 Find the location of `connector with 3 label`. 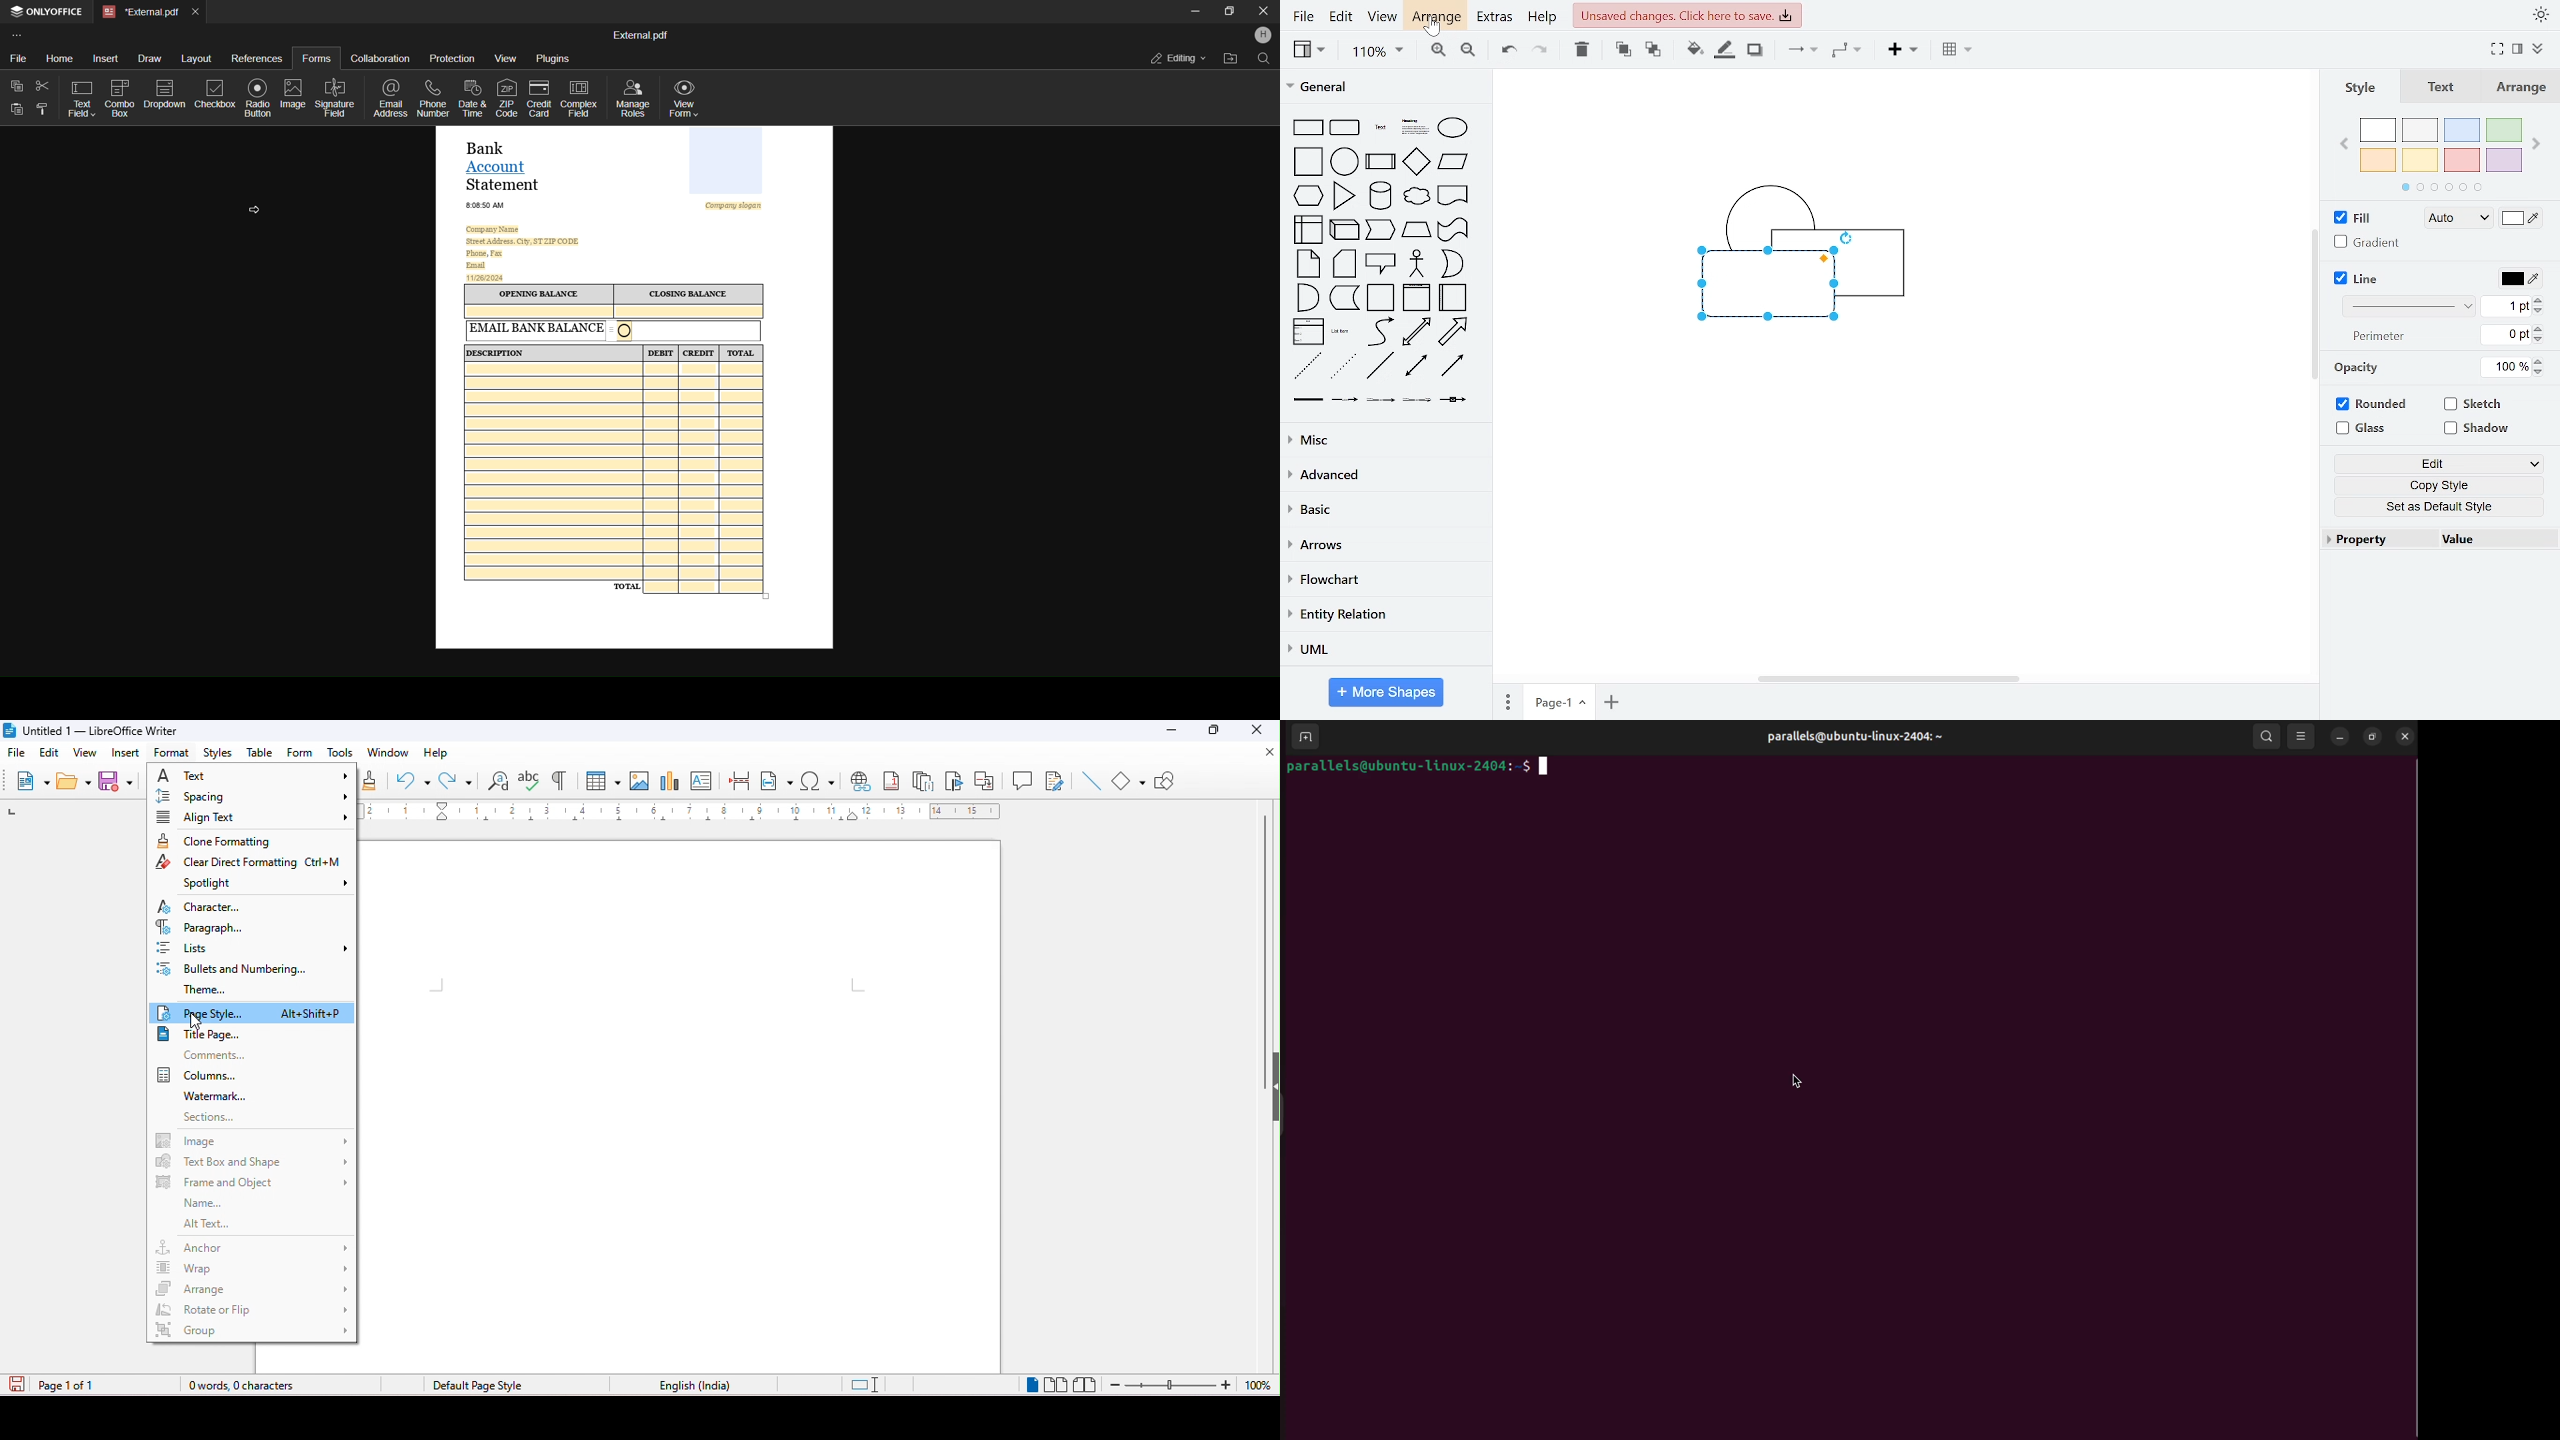

connector with 3 label is located at coordinates (1419, 401).